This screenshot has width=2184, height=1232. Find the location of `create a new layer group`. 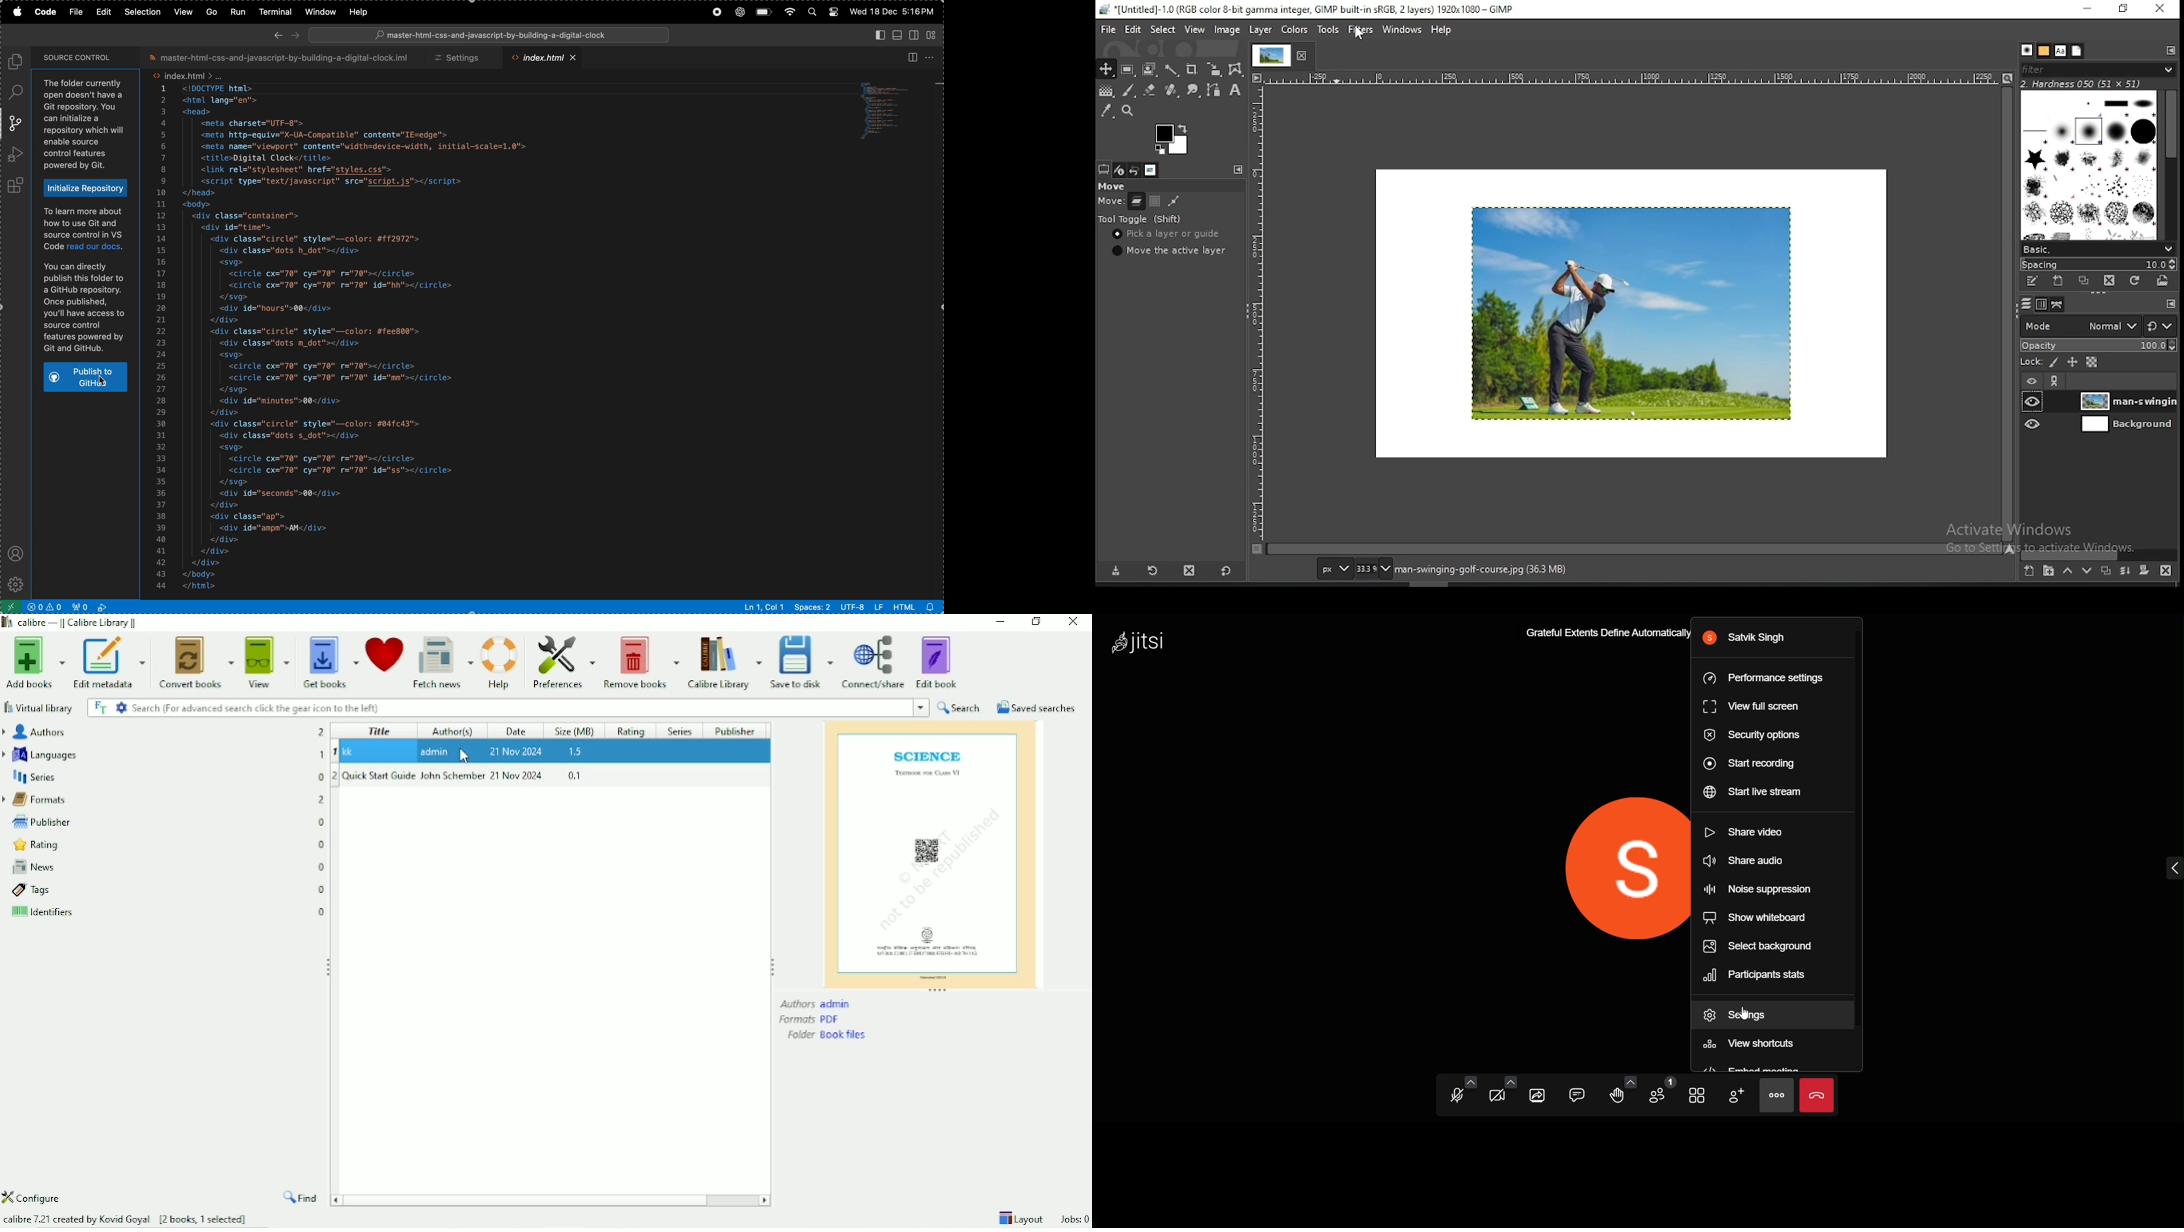

create a new layer group is located at coordinates (2050, 571).